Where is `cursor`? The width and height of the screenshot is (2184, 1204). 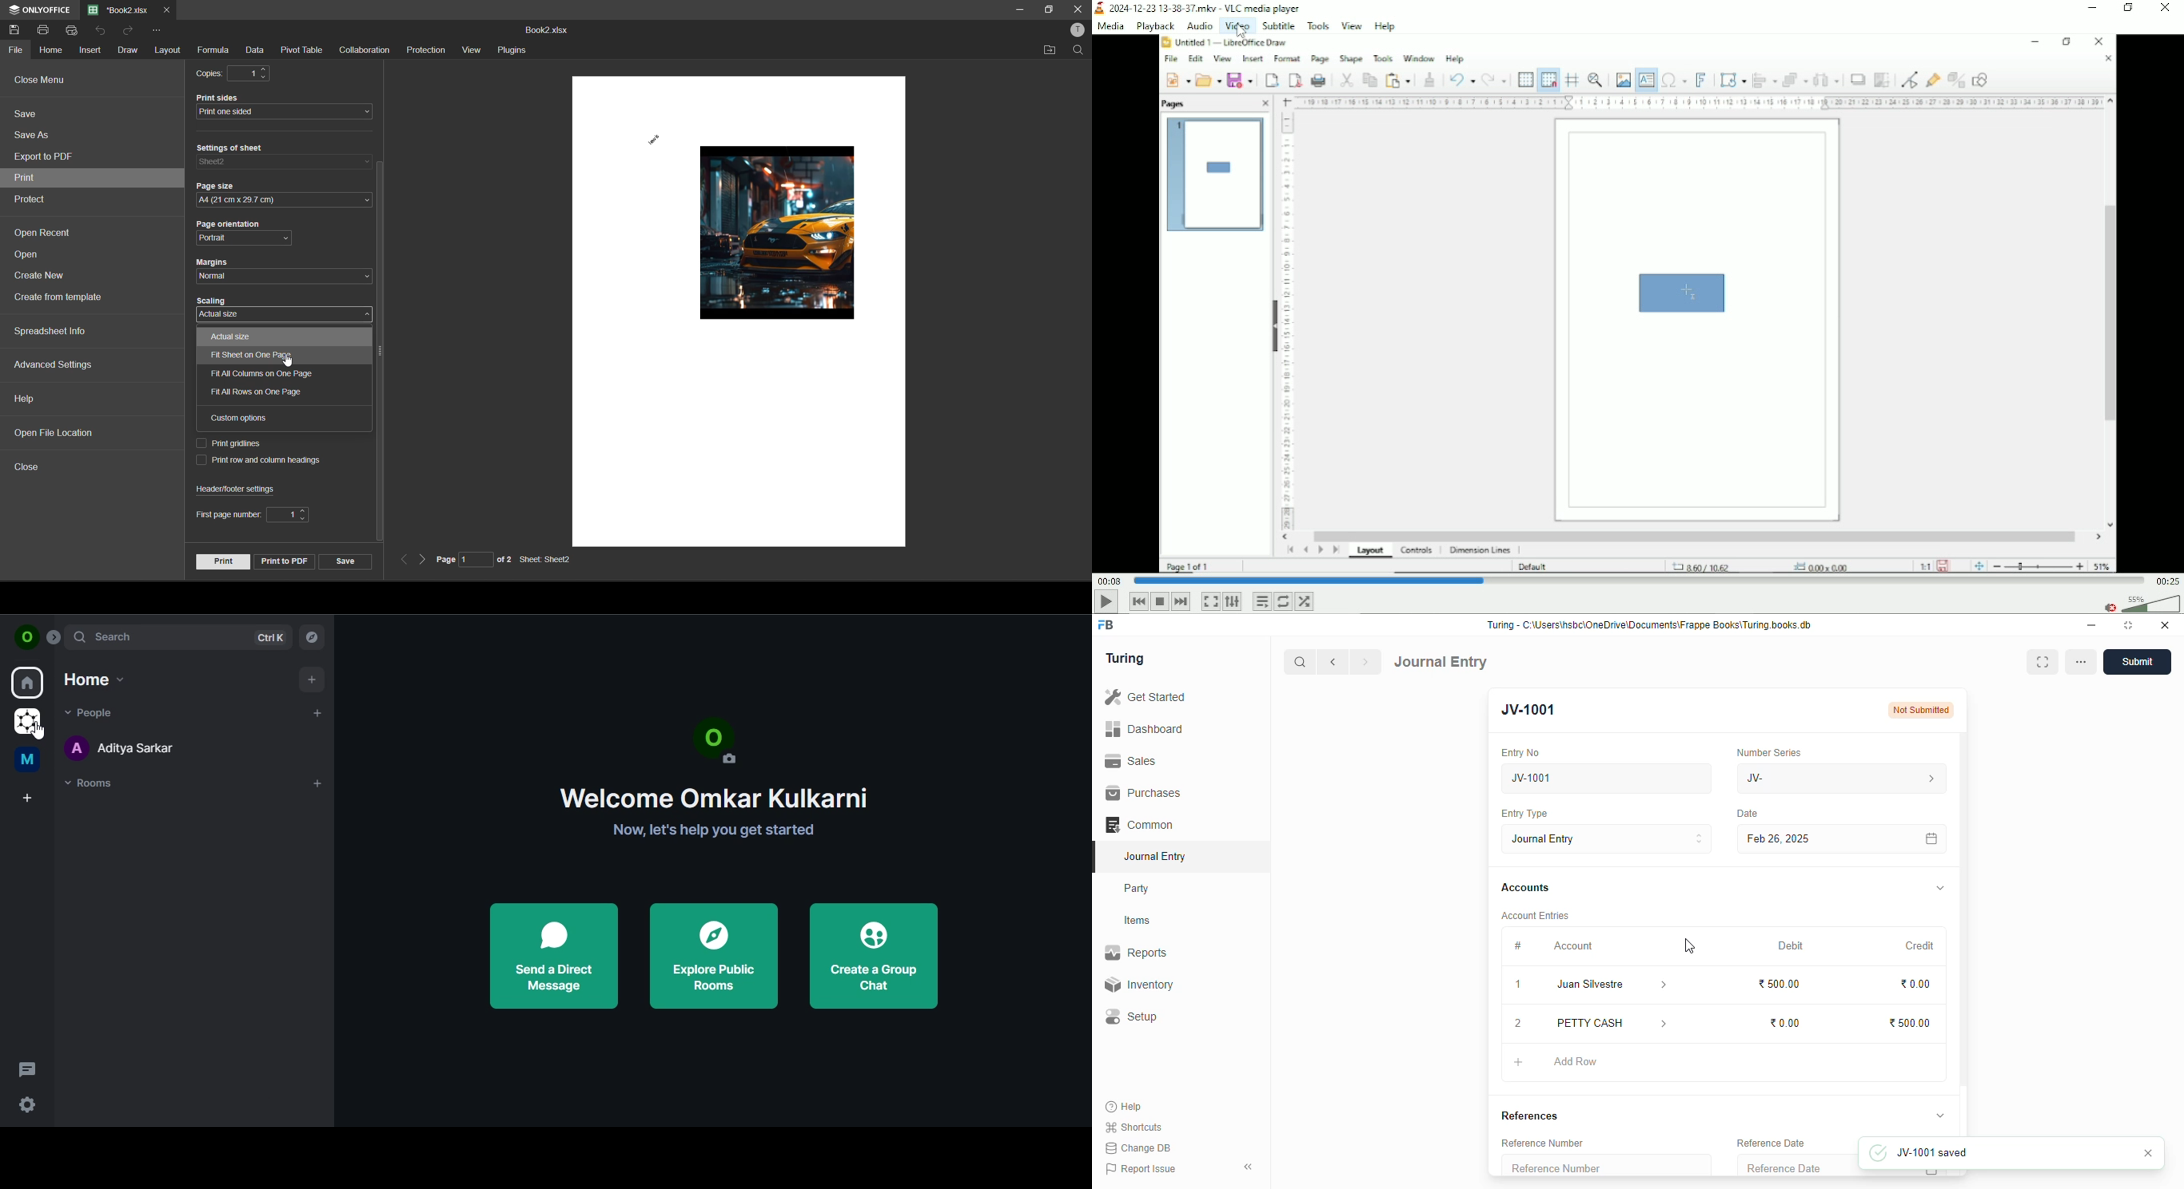
cursor is located at coordinates (290, 362).